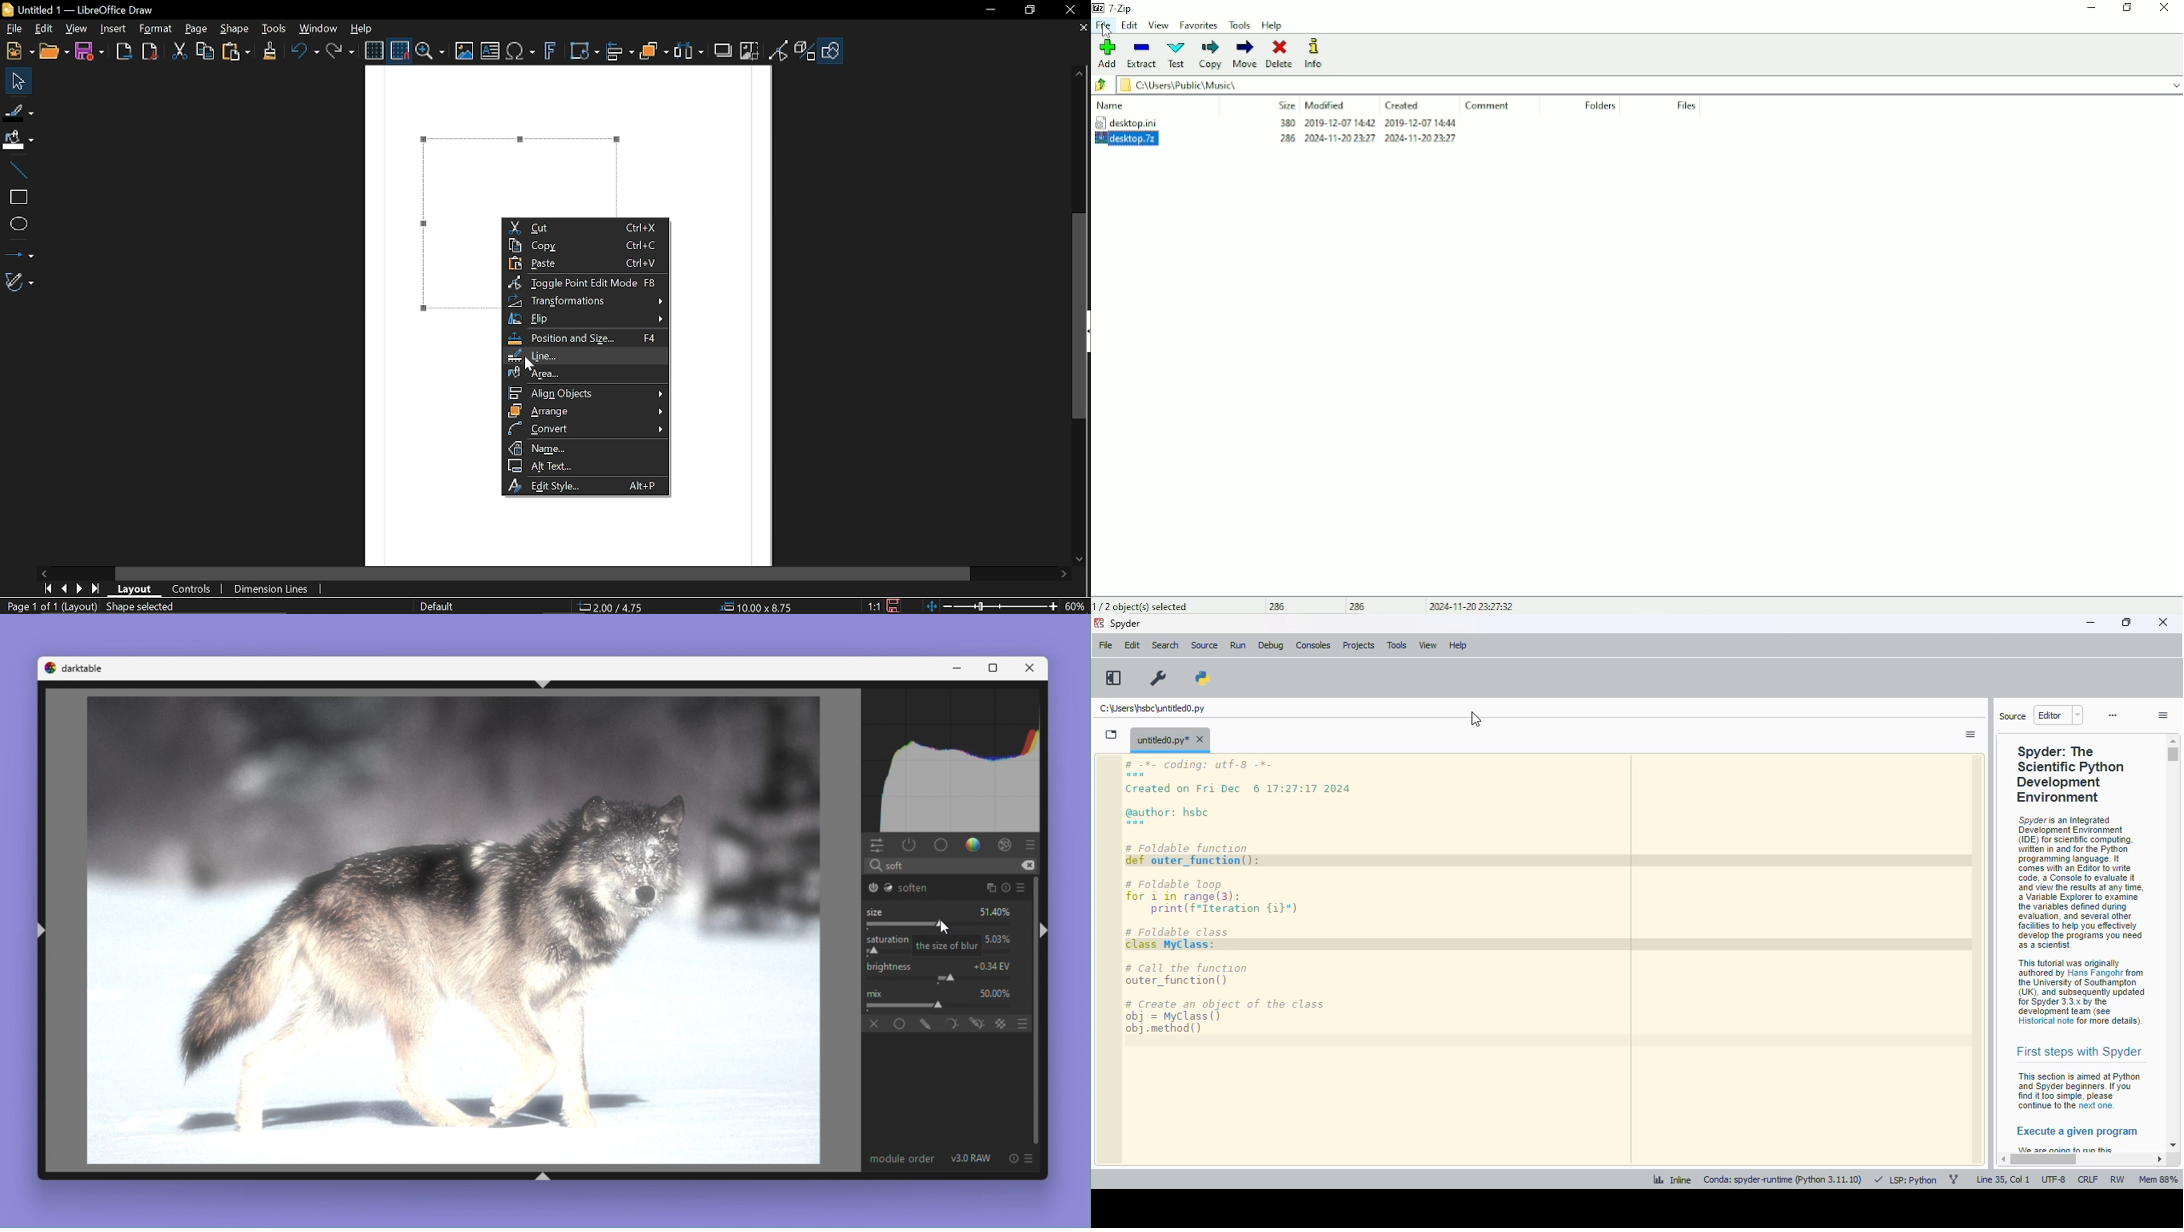 The height and width of the screenshot is (1232, 2184). Describe the element at coordinates (550, 684) in the screenshot. I see `shift+ctrl+t` at that location.